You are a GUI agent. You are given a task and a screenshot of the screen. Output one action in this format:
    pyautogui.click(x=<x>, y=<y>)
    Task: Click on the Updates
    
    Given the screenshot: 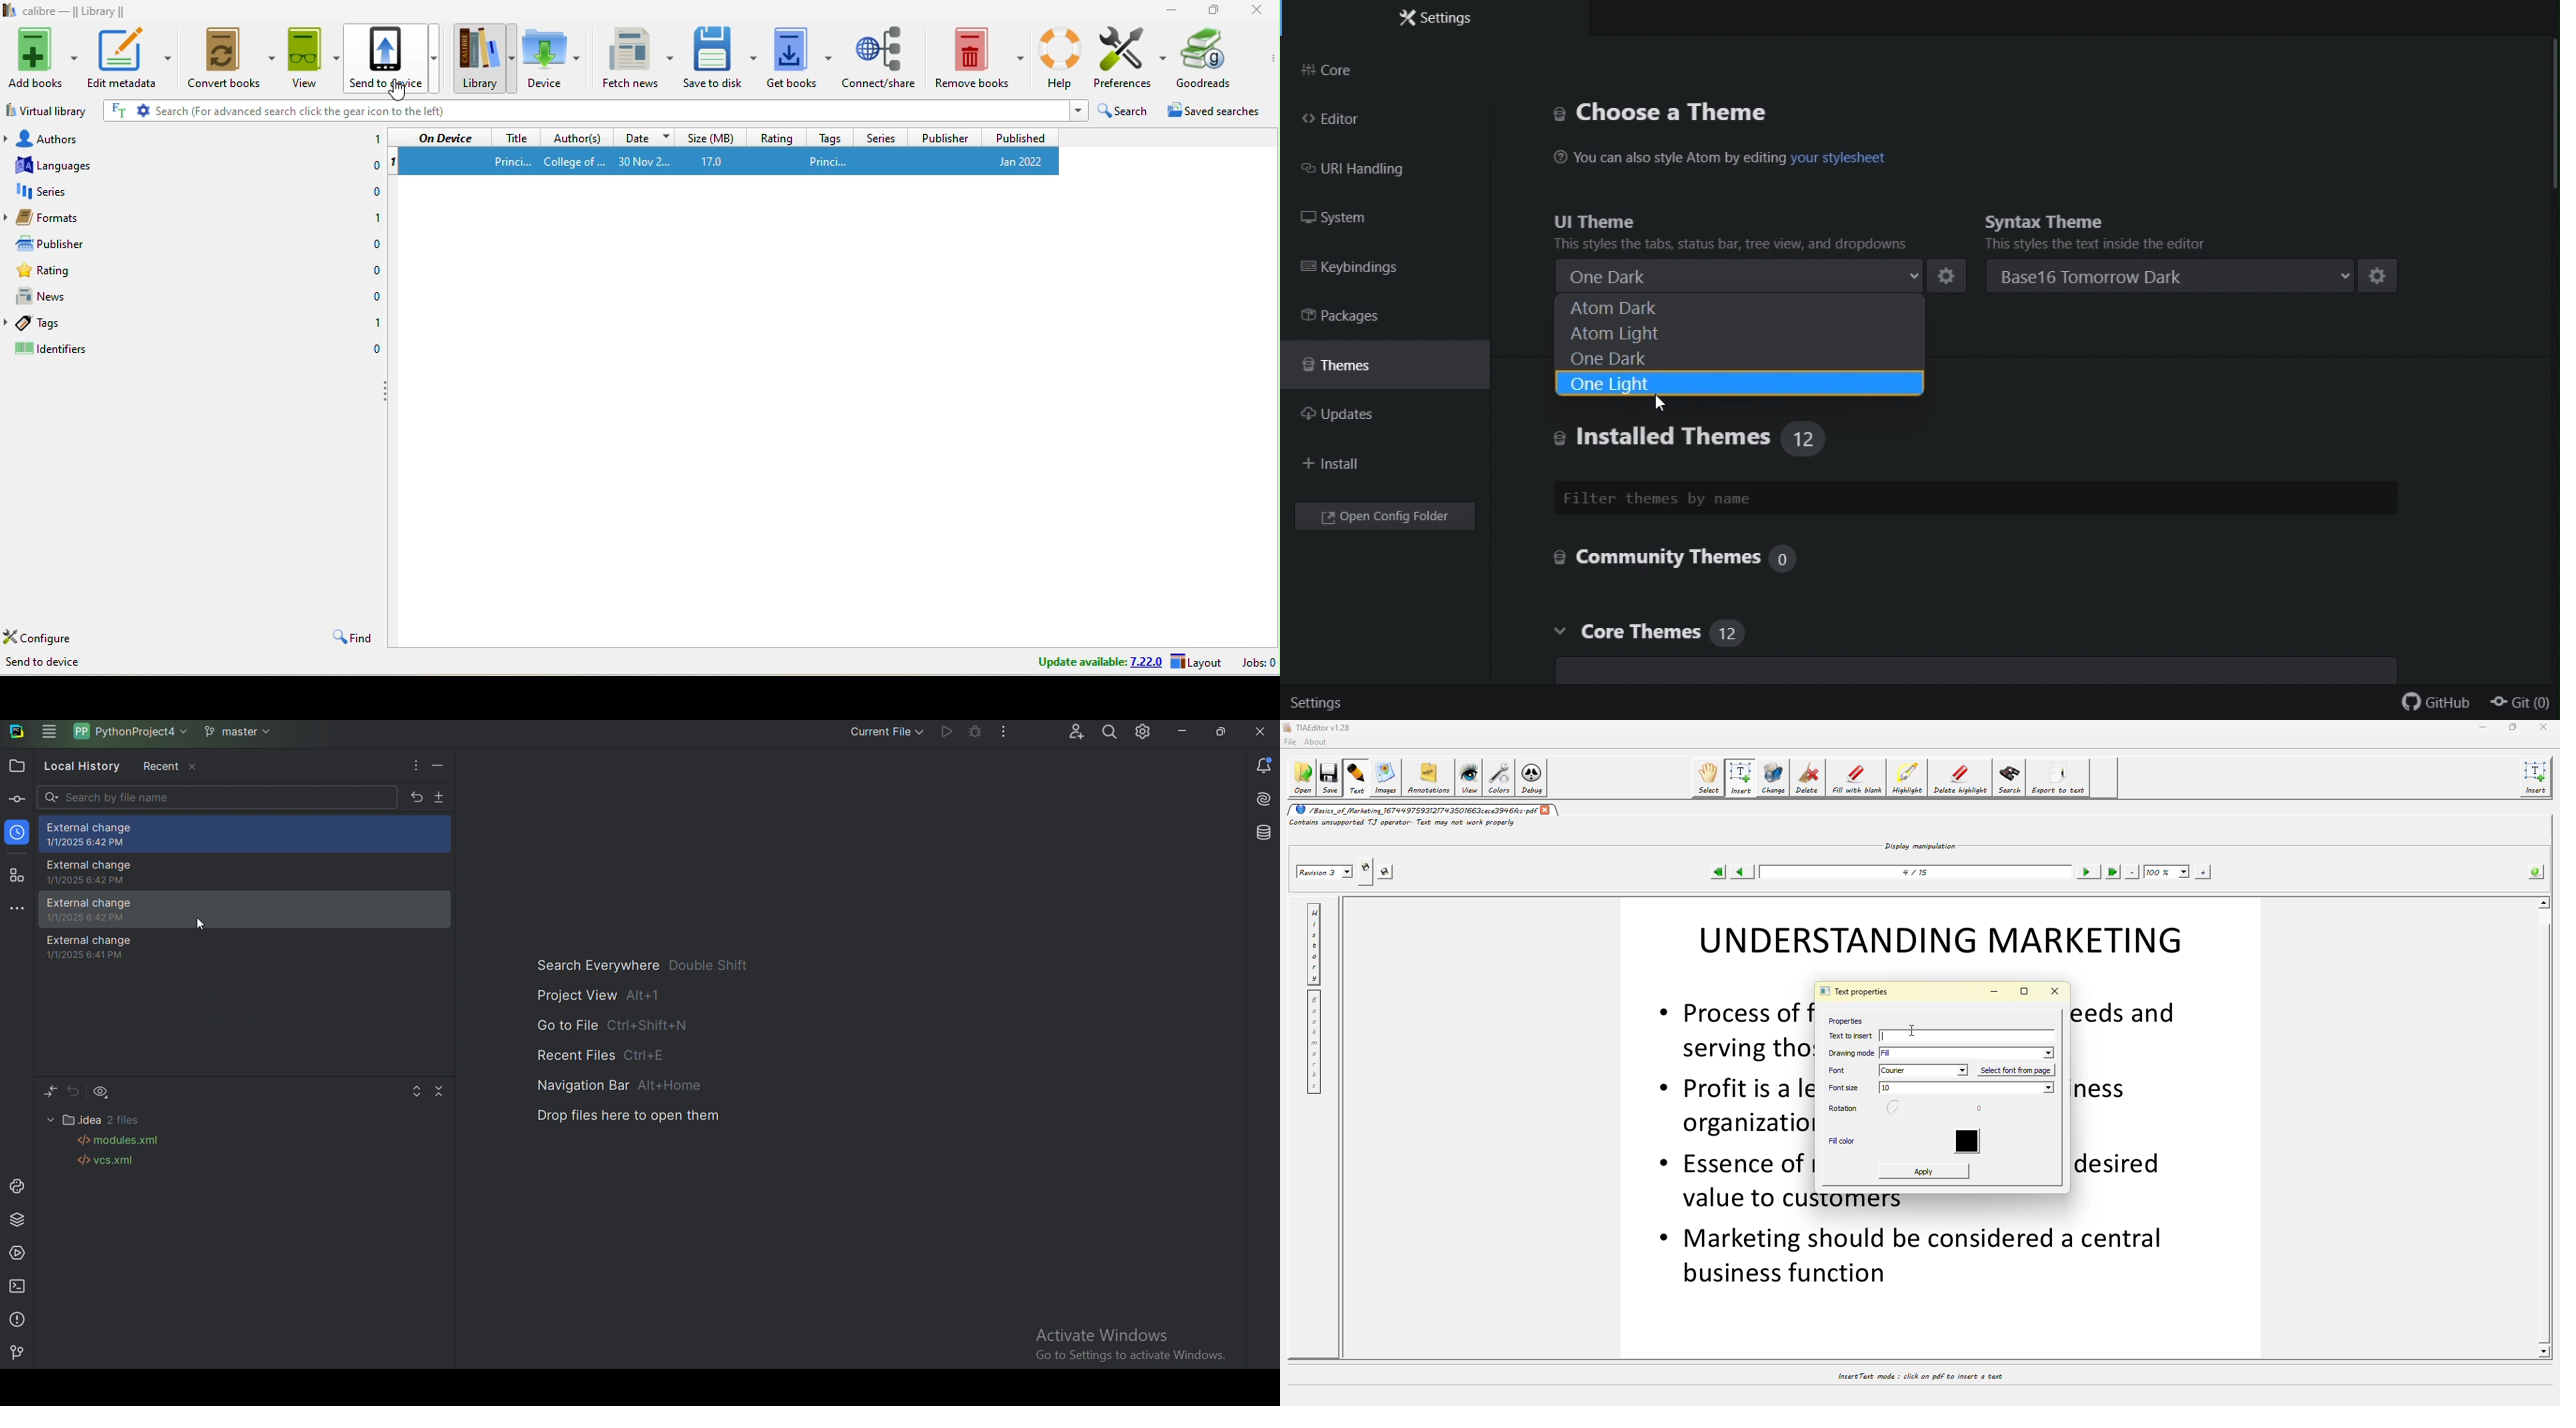 What is the action you would take?
    pyautogui.click(x=1354, y=416)
    